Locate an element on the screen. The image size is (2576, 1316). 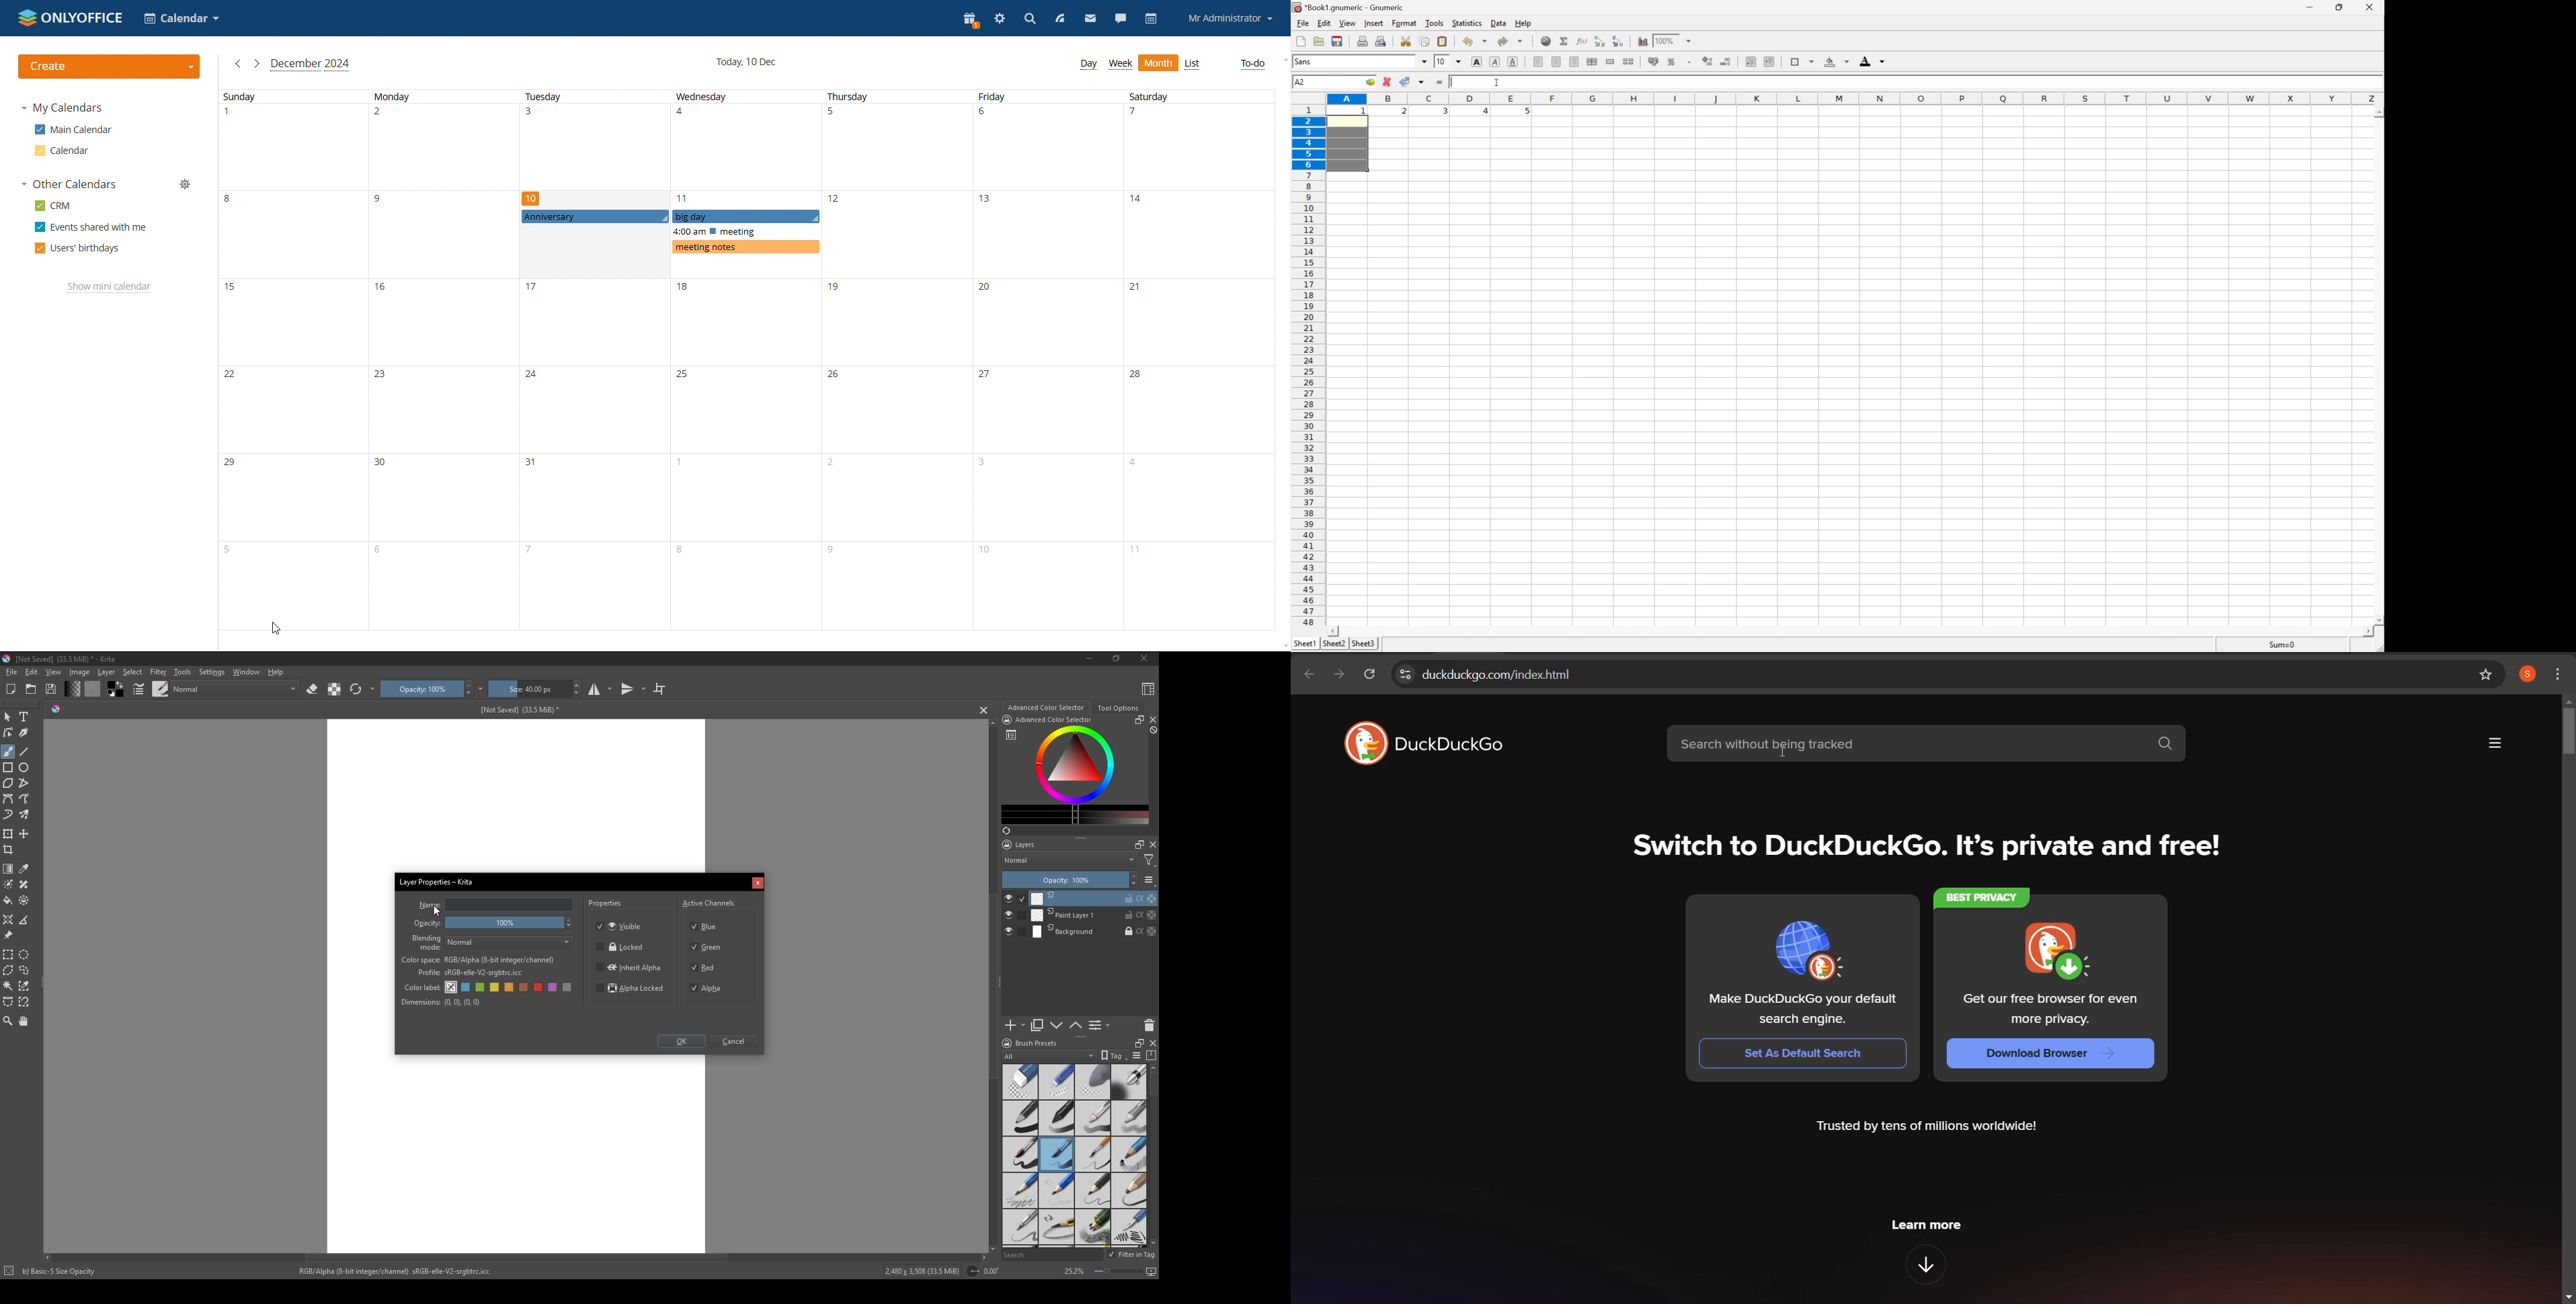
pencil is located at coordinates (1056, 1191).